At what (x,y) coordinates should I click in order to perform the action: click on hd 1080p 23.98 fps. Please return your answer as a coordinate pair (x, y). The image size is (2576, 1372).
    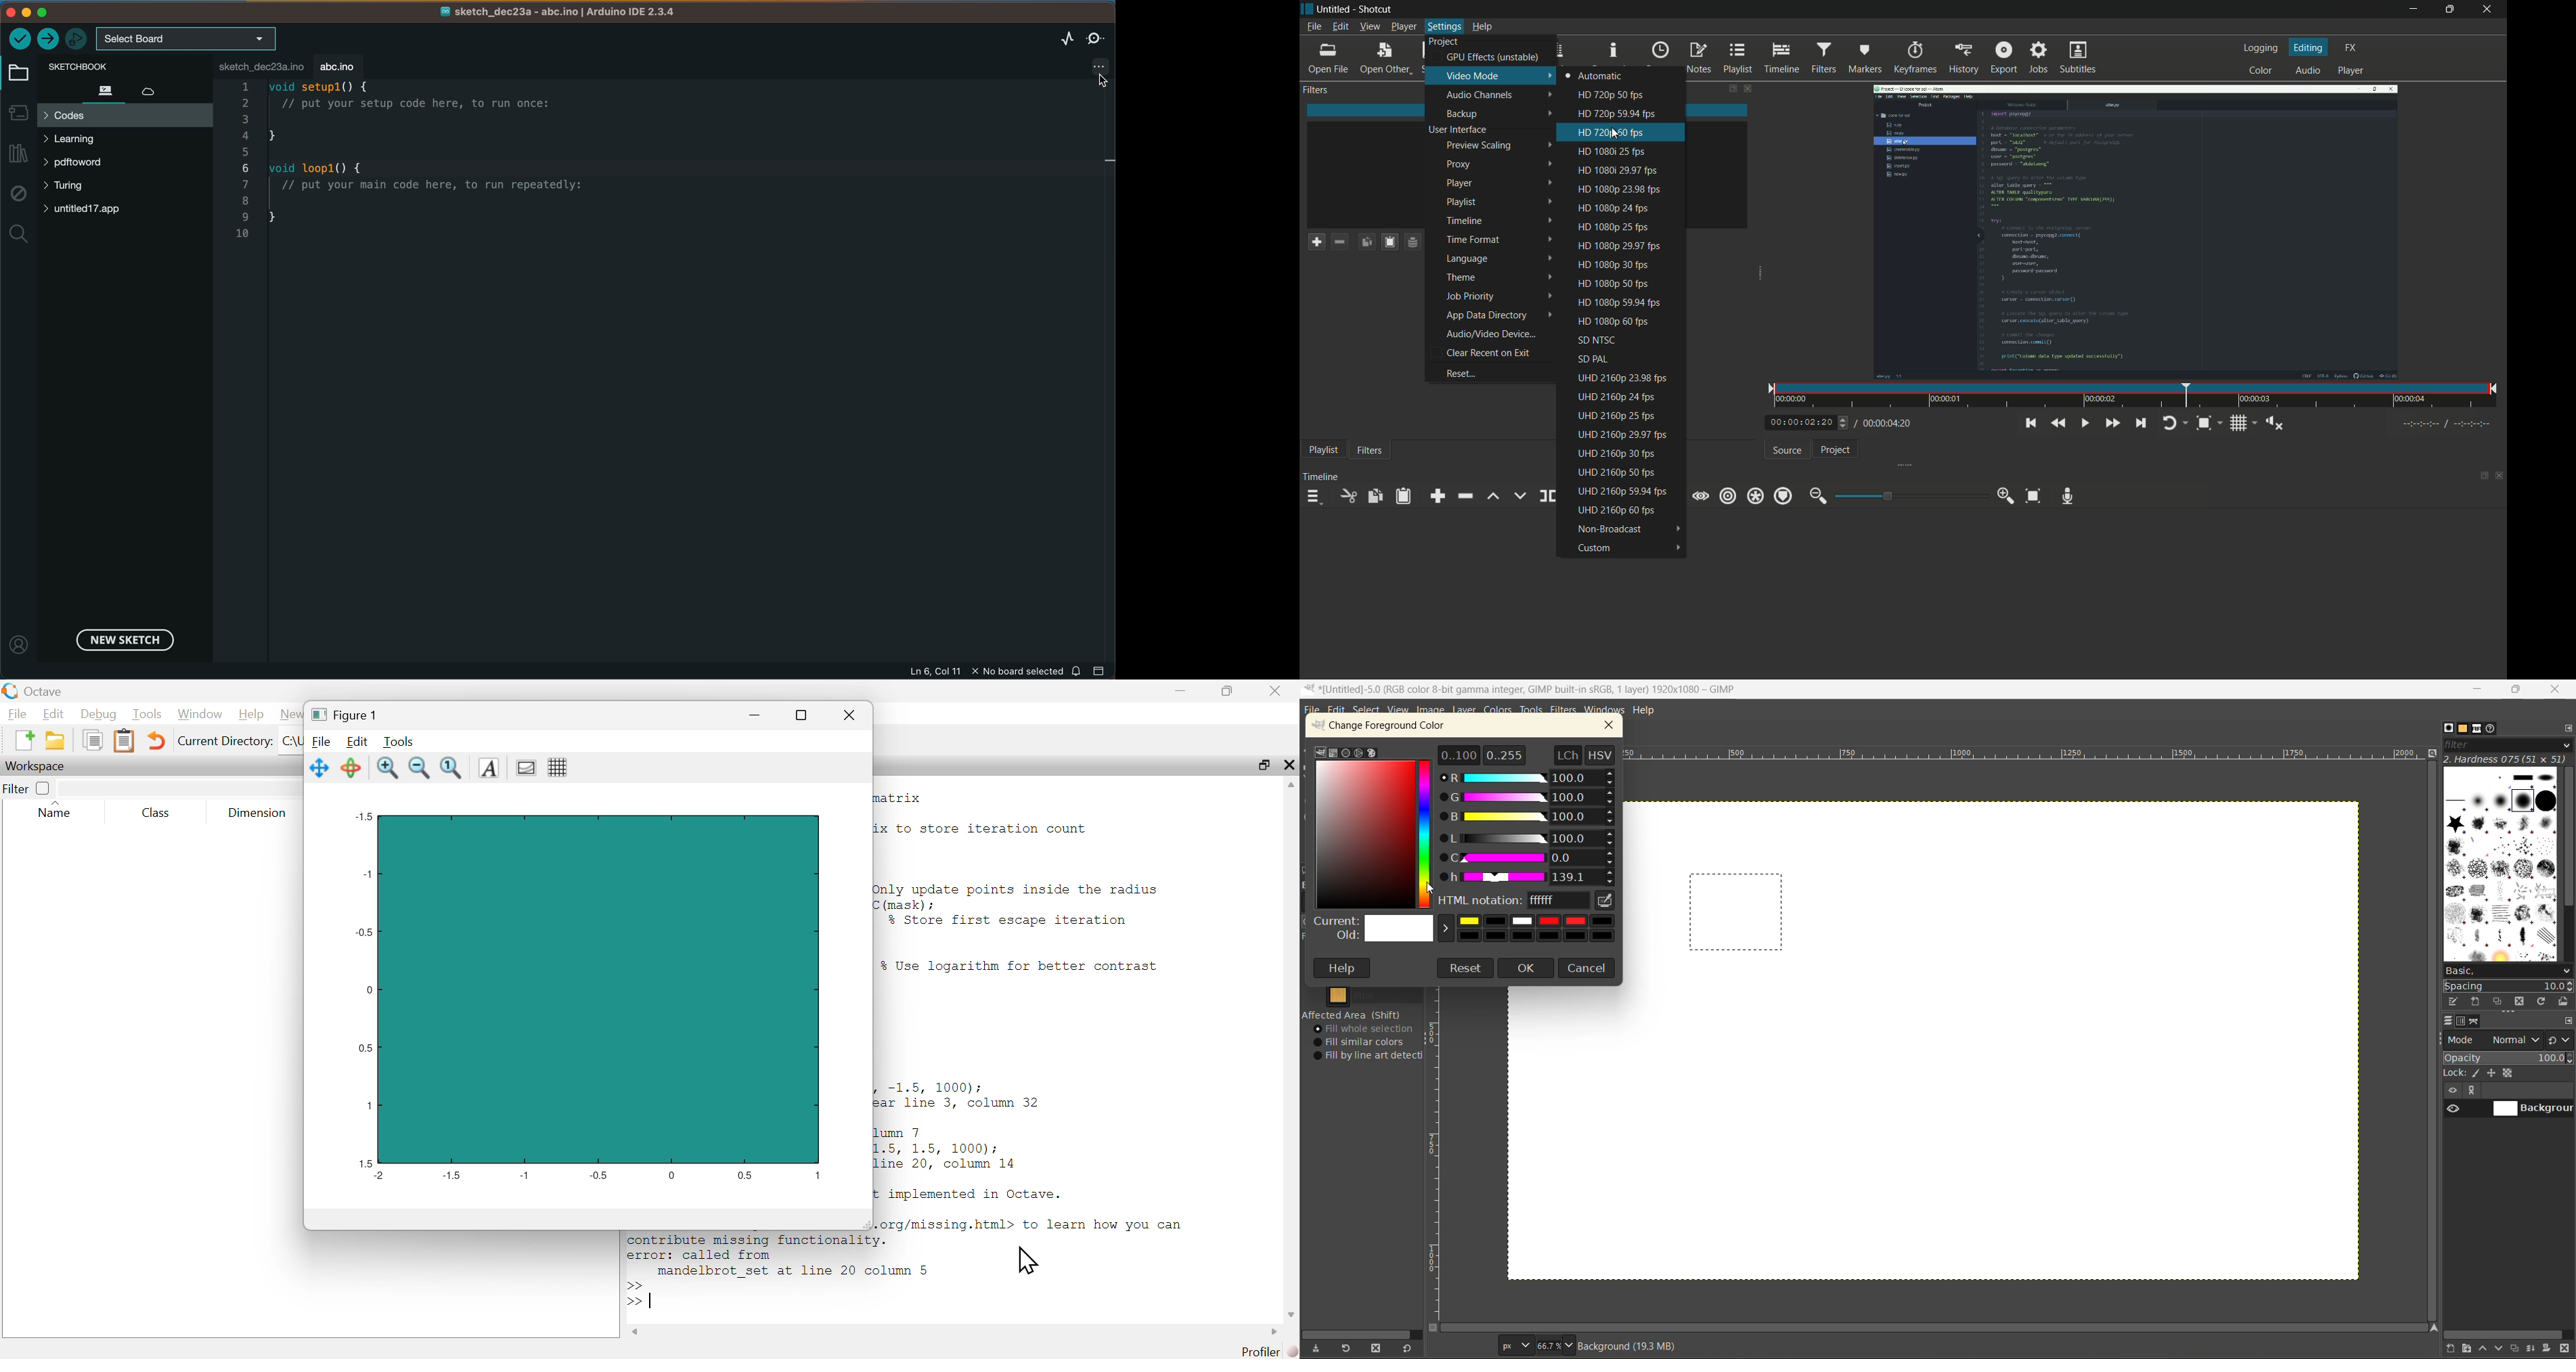
    Looking at the image, I should click on (1630, 190).